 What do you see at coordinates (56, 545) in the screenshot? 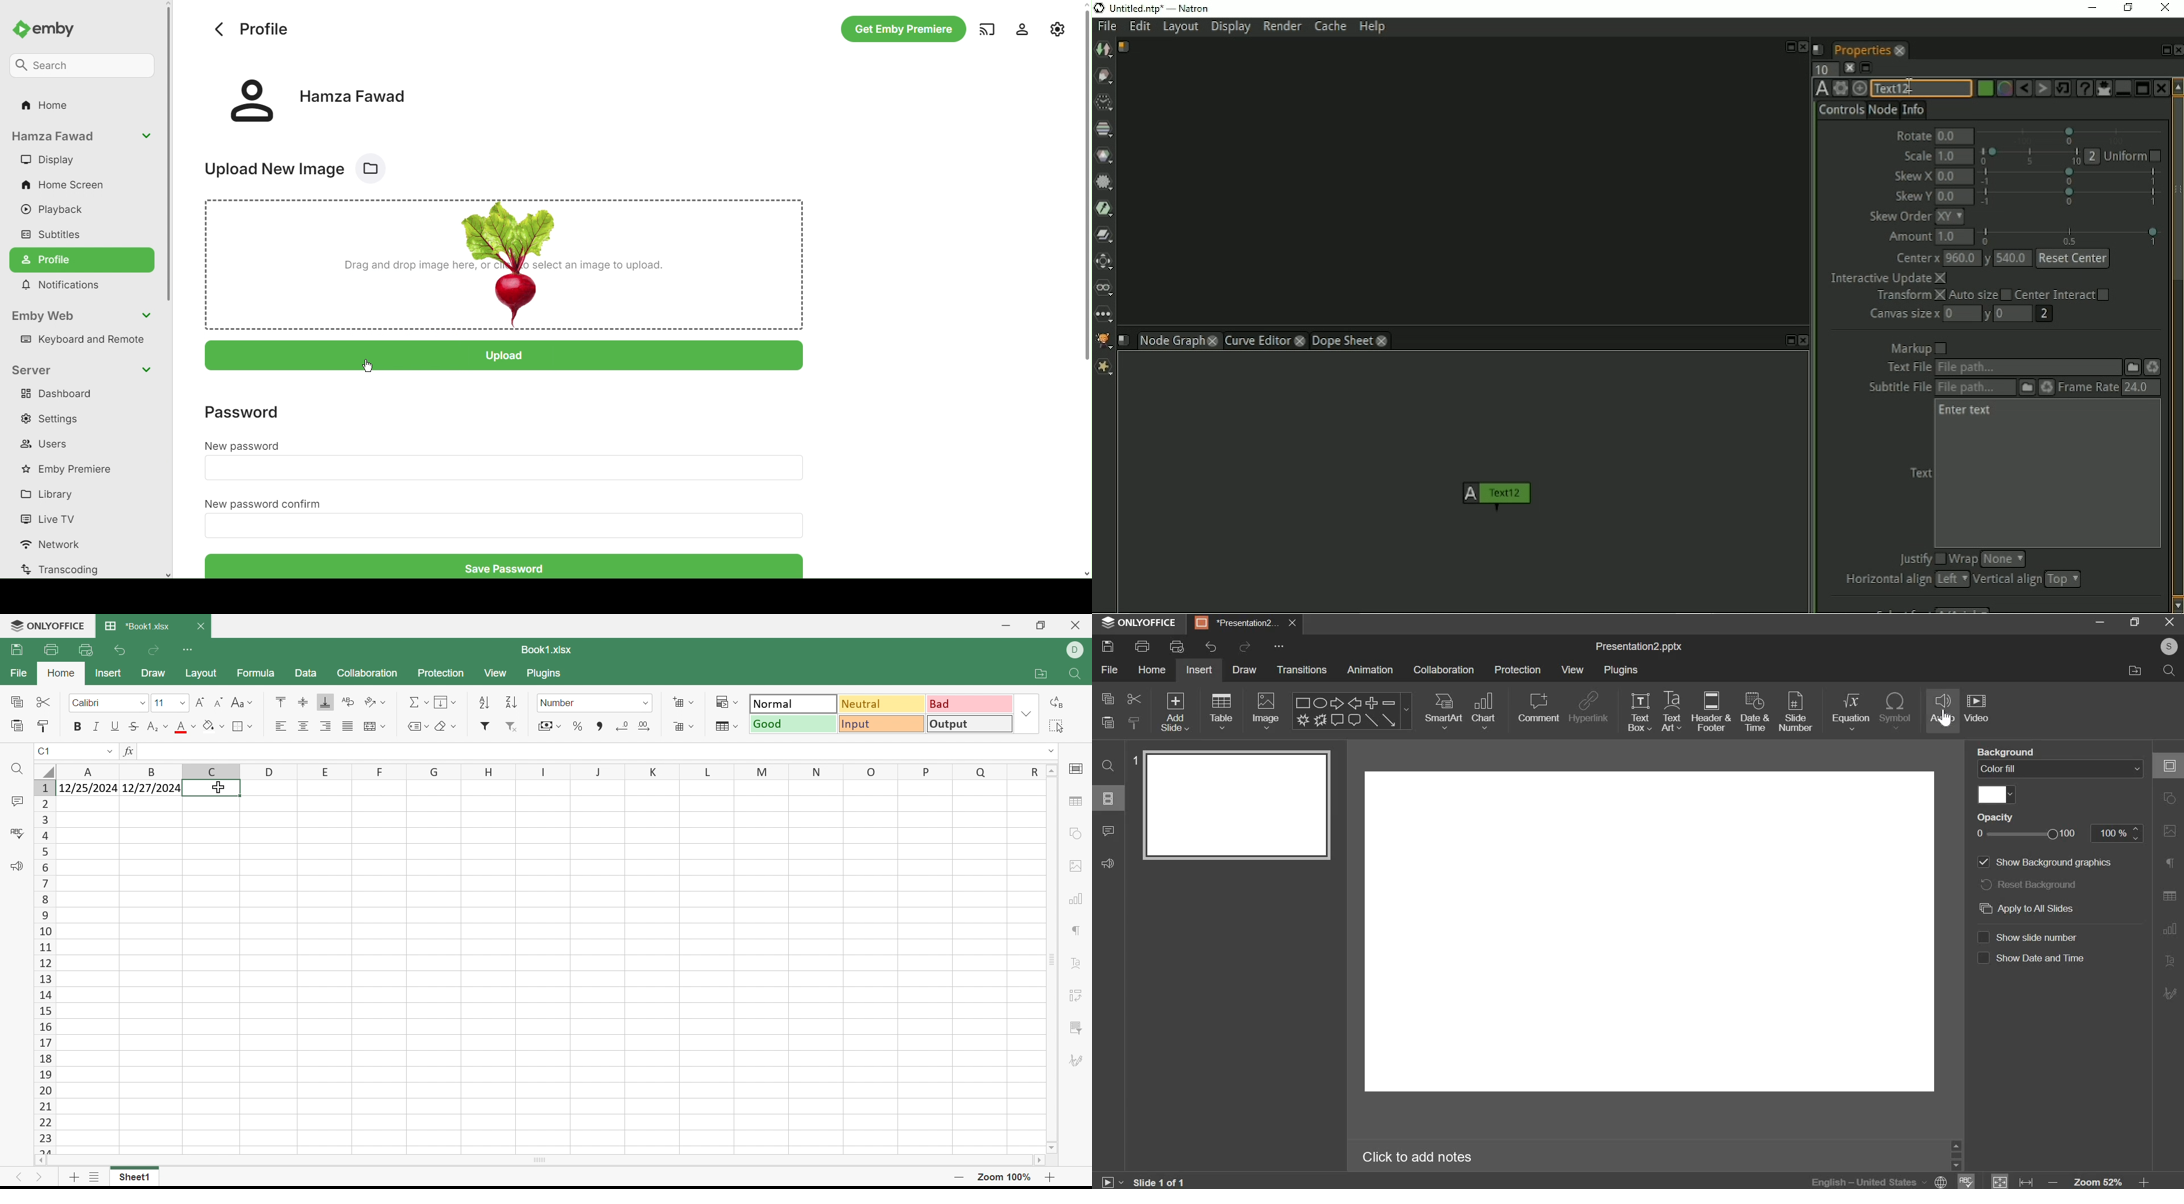
I see `Network` at bounding box center [56, 545].